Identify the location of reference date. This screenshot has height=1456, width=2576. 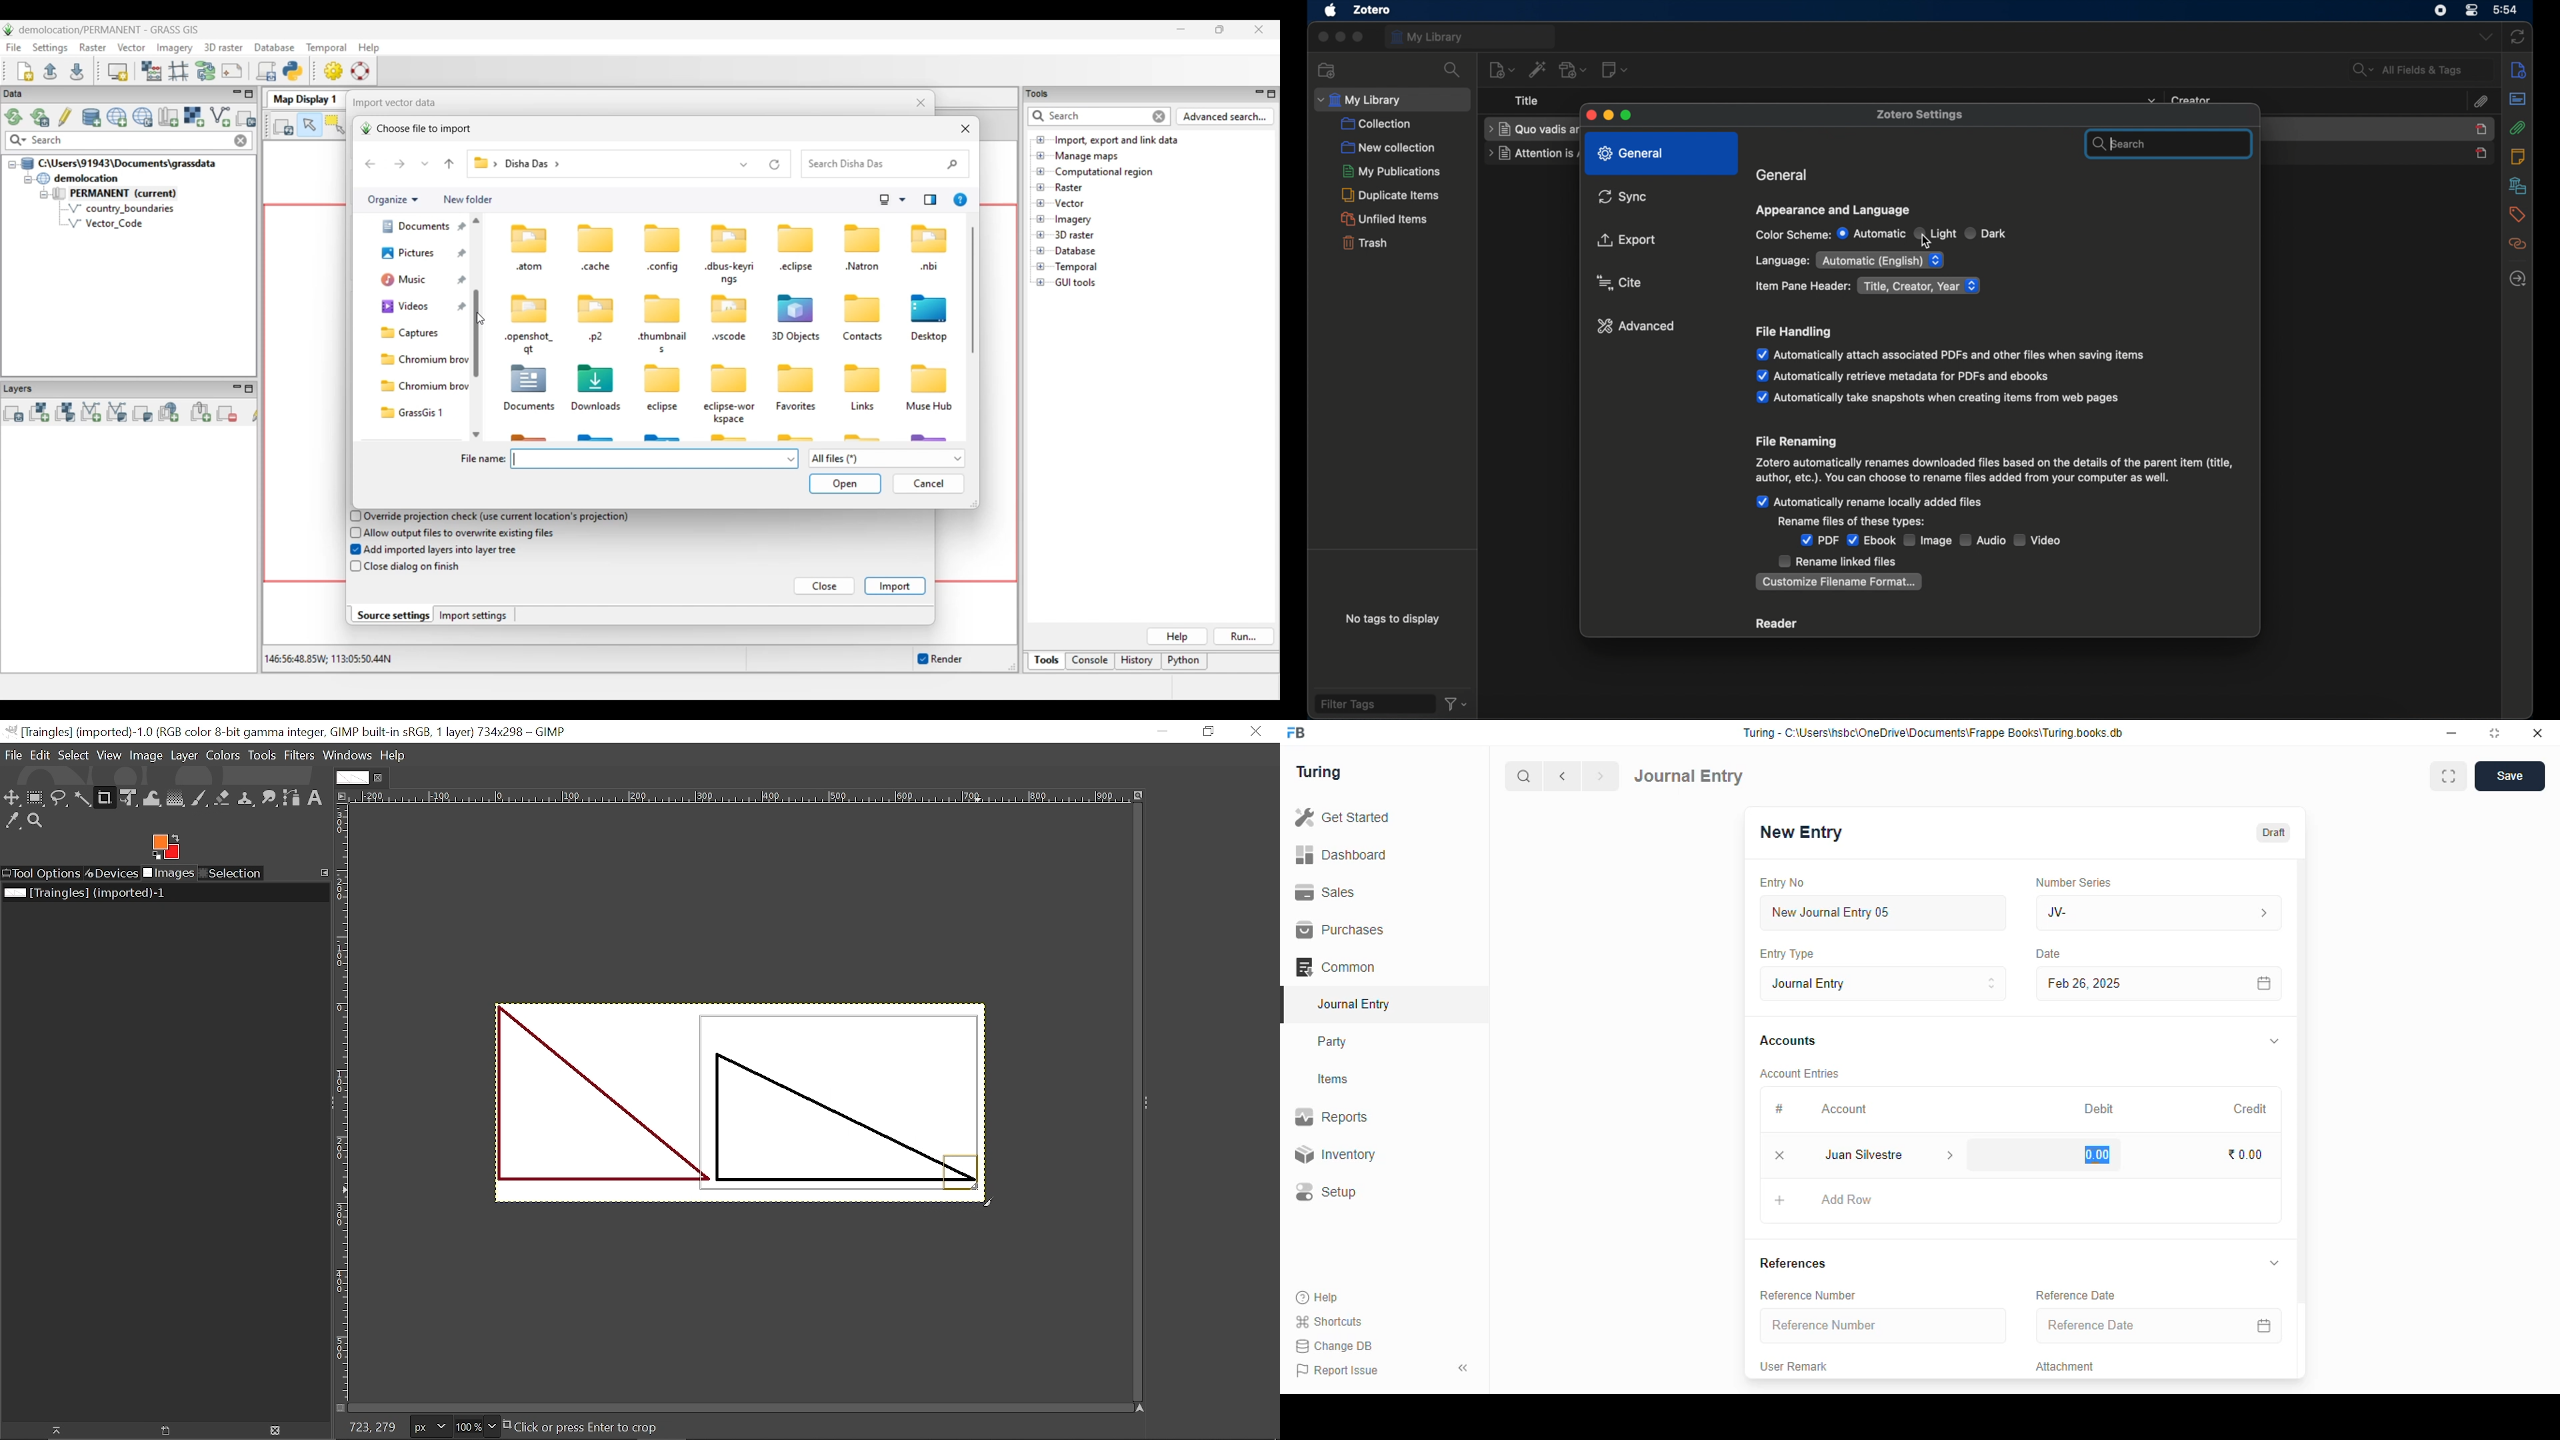
(2132, 1326).